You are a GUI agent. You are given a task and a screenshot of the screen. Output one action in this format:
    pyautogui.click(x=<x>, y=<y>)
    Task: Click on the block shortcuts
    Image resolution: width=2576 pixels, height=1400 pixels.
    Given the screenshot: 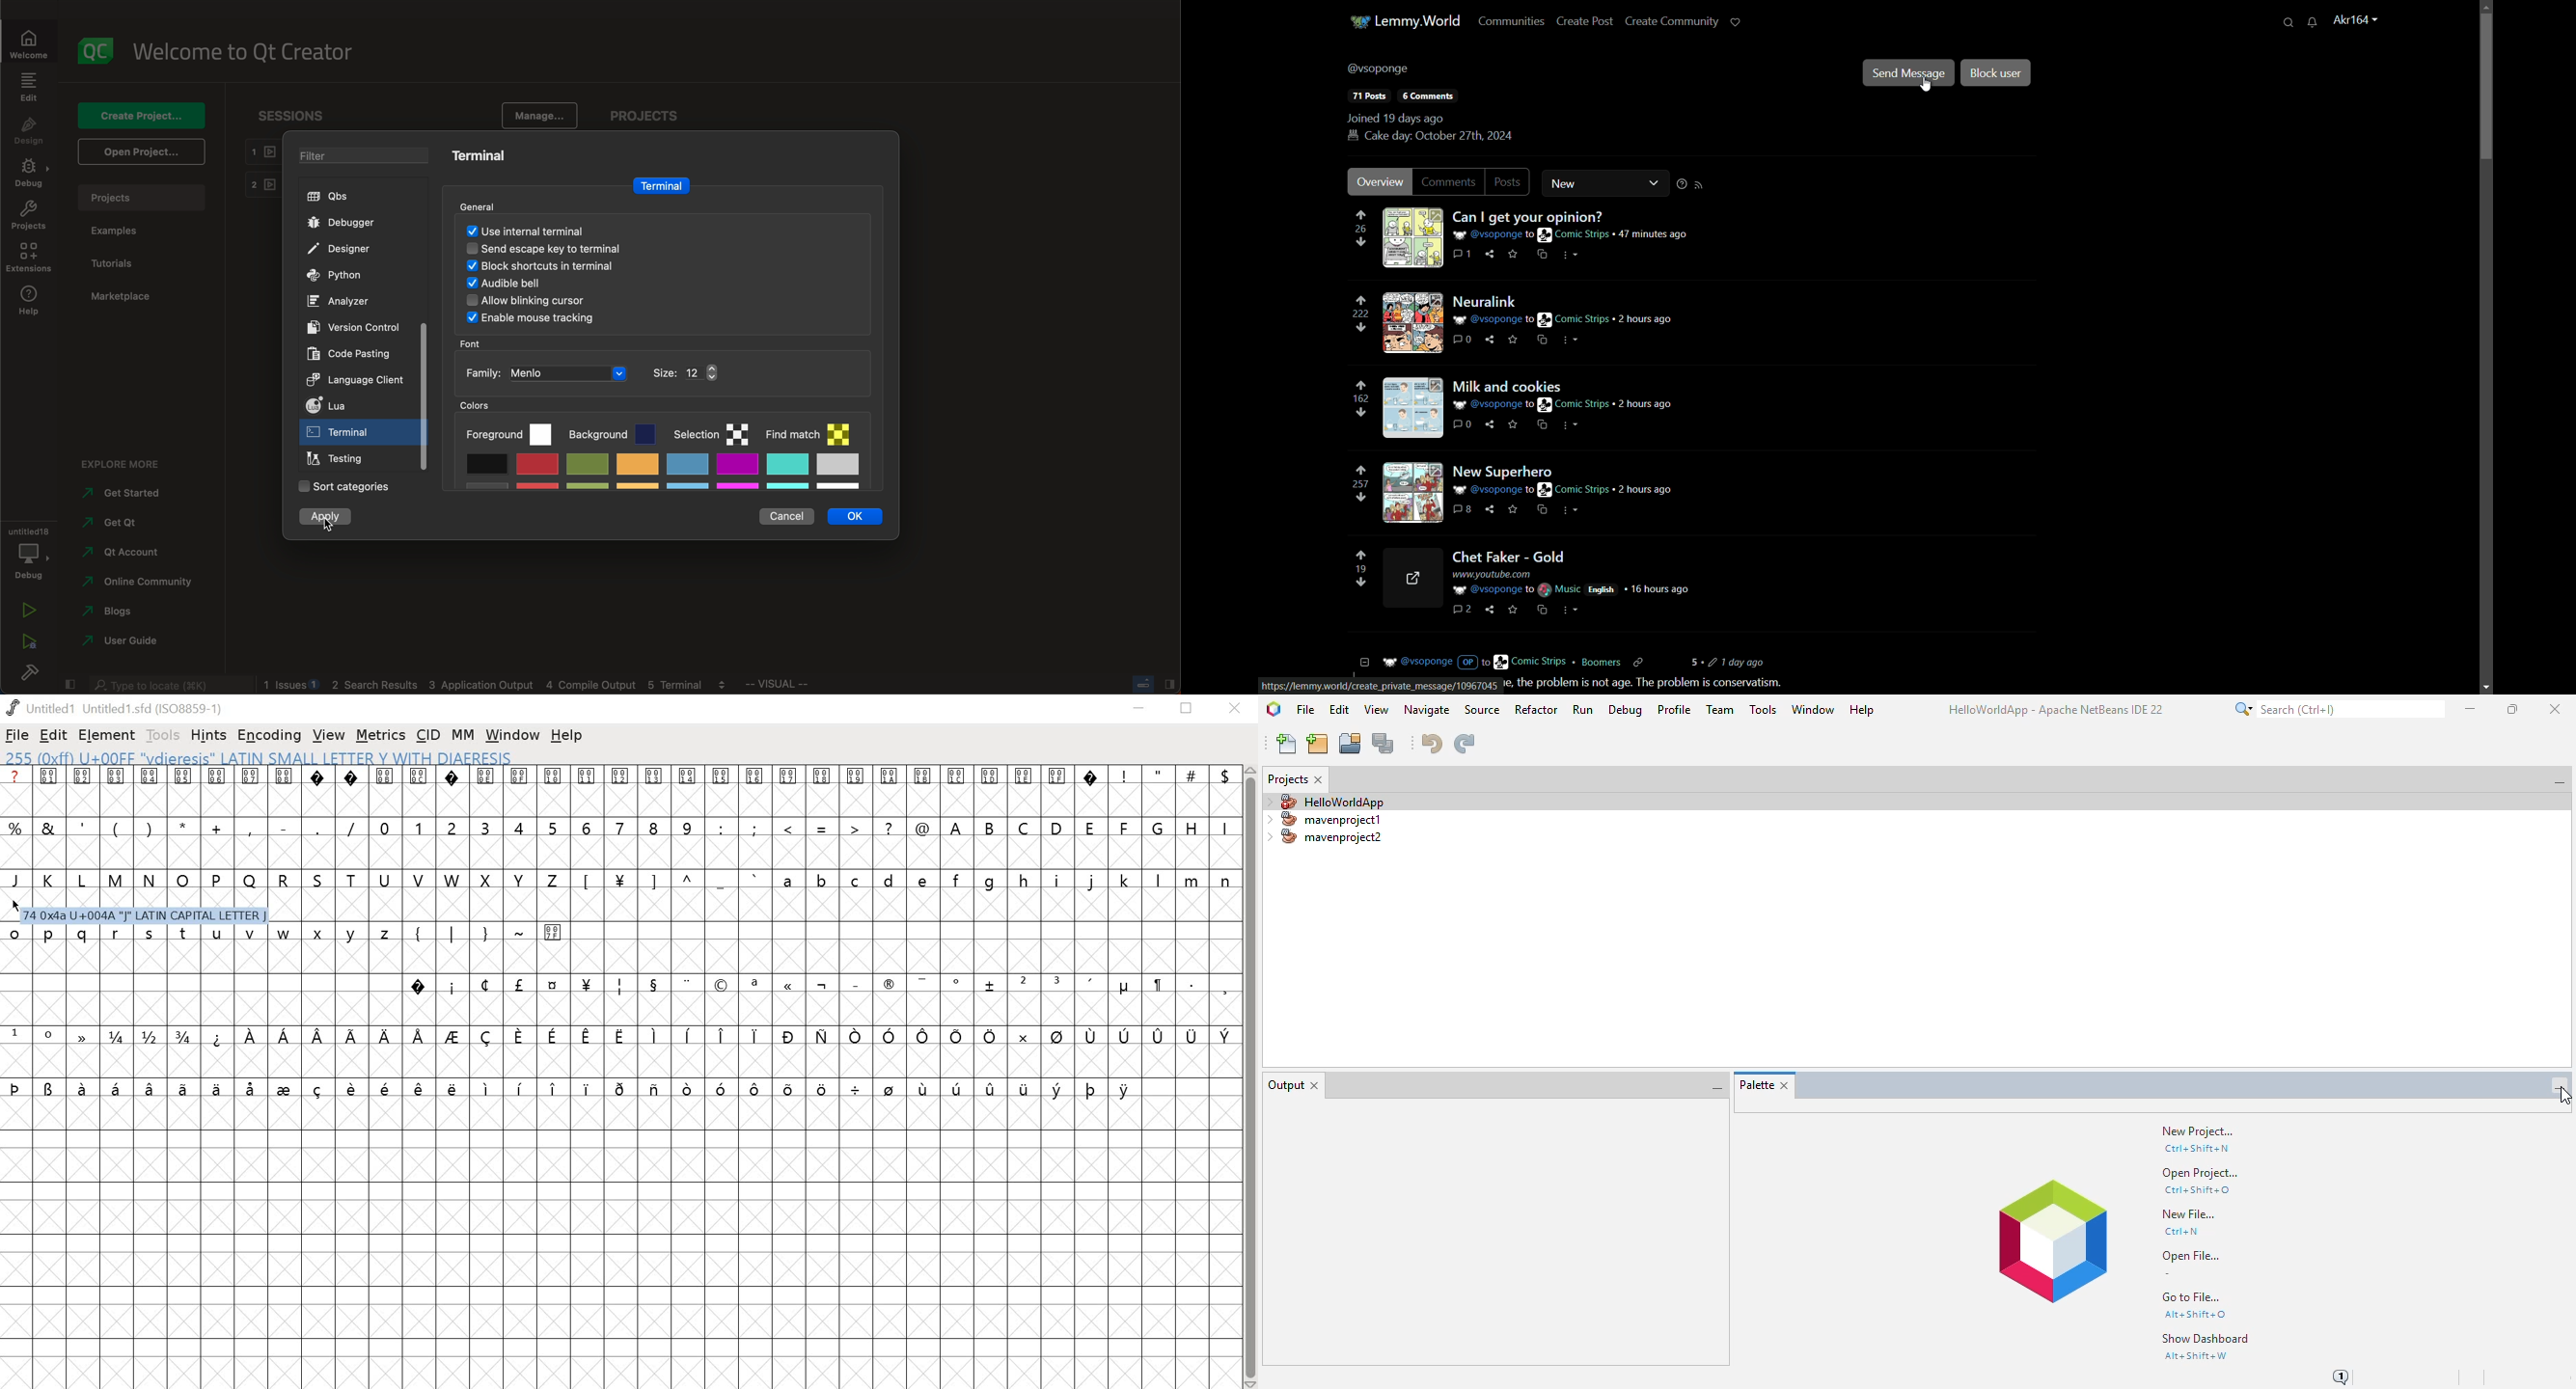 What is the action you would take?
    pyautogui.click(x=563, y=266)
    